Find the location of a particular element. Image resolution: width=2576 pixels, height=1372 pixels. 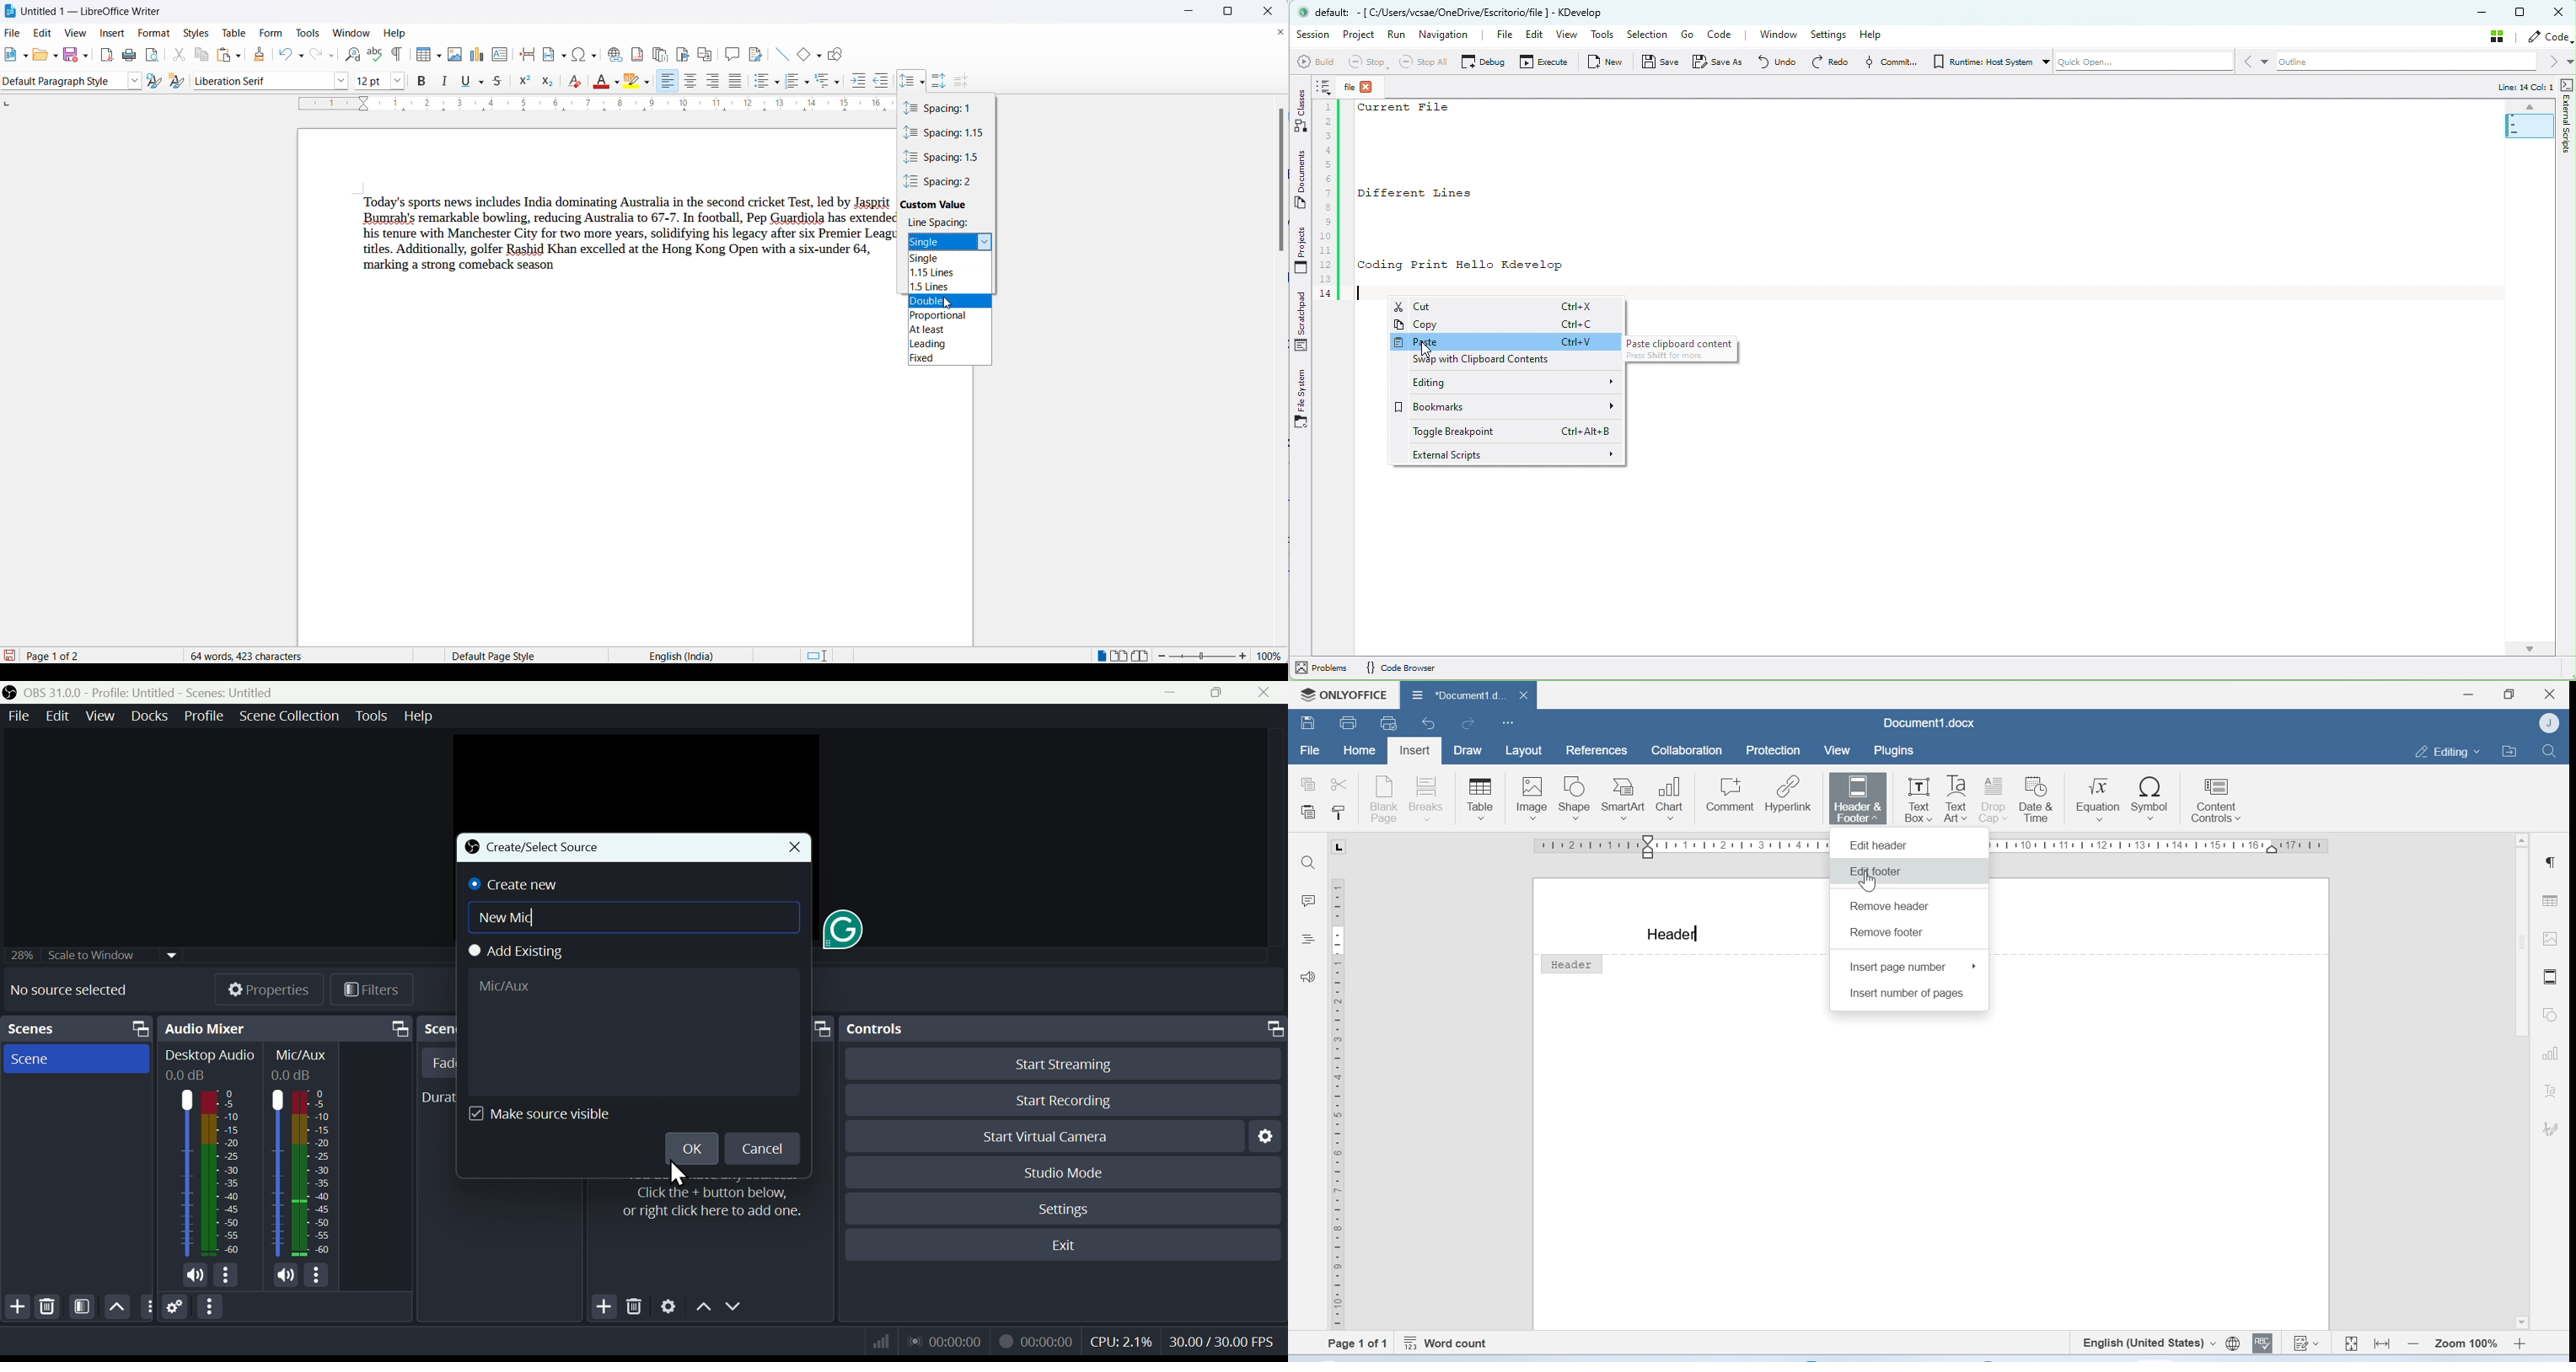

Spell checking is located at coordinates (2265, 1344).